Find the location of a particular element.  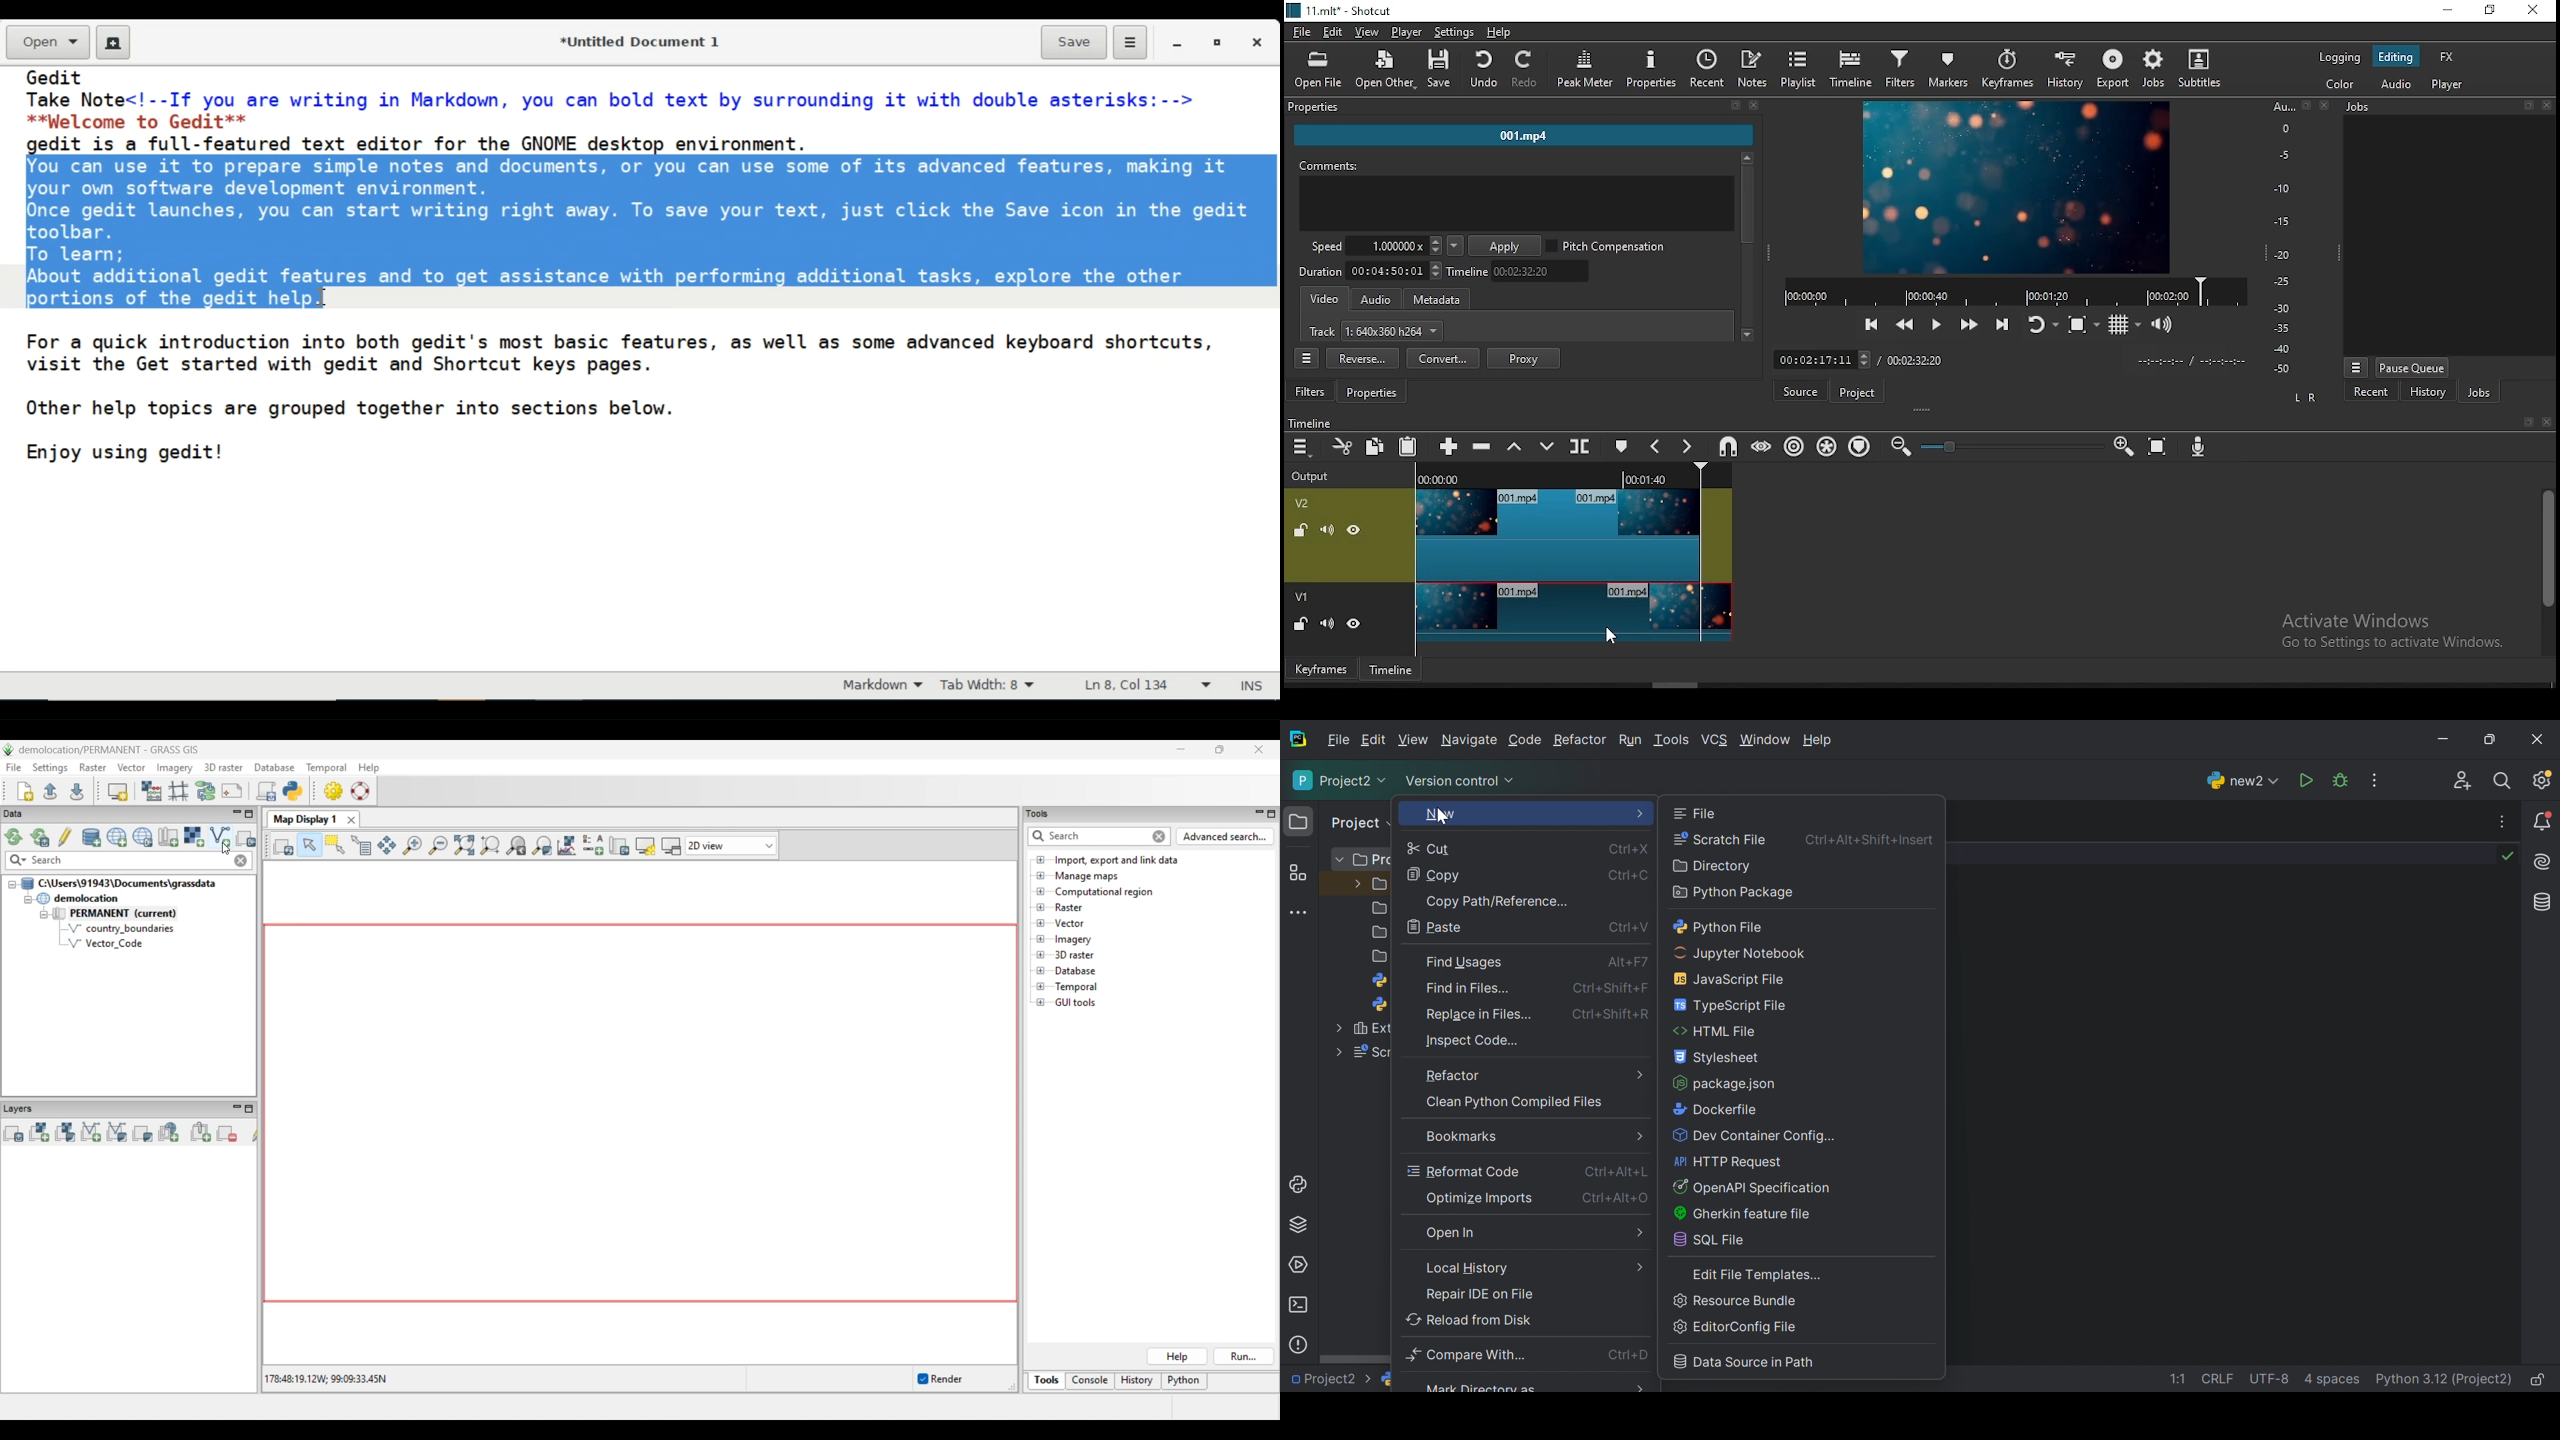

recent is located at coordinates (1708, 69).